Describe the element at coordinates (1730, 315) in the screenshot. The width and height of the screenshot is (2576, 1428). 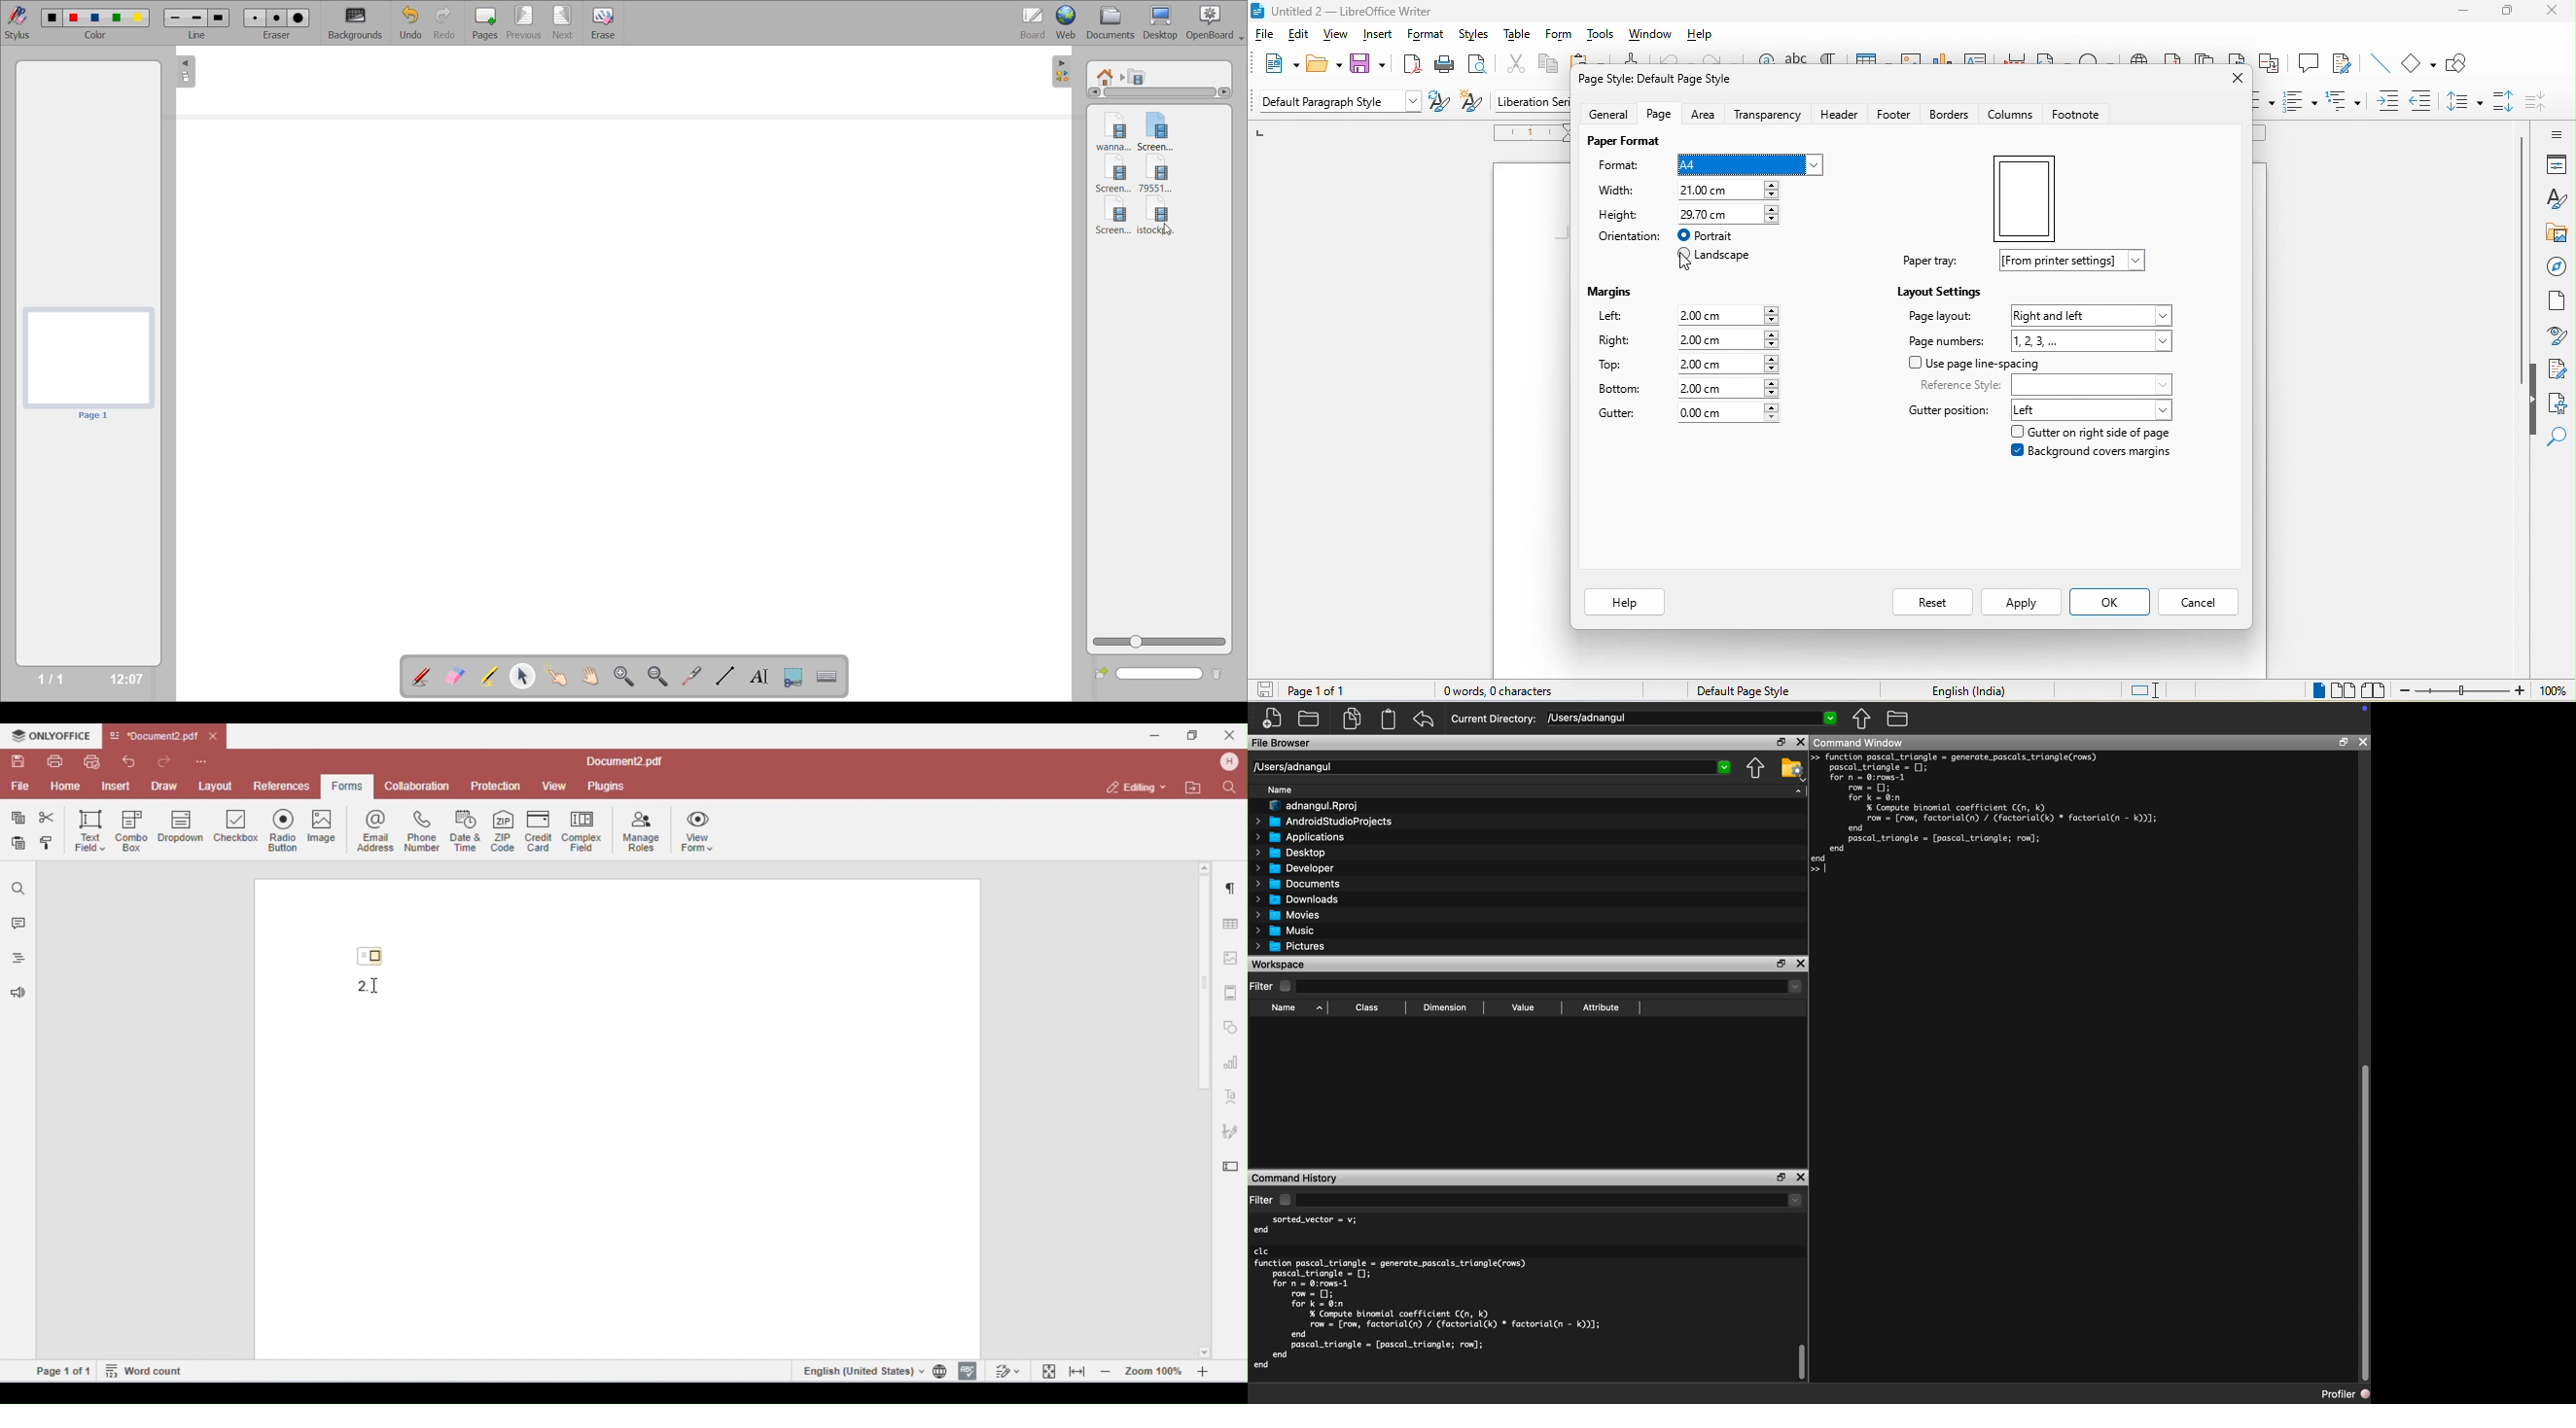
I see `2.00 cm` at that location.